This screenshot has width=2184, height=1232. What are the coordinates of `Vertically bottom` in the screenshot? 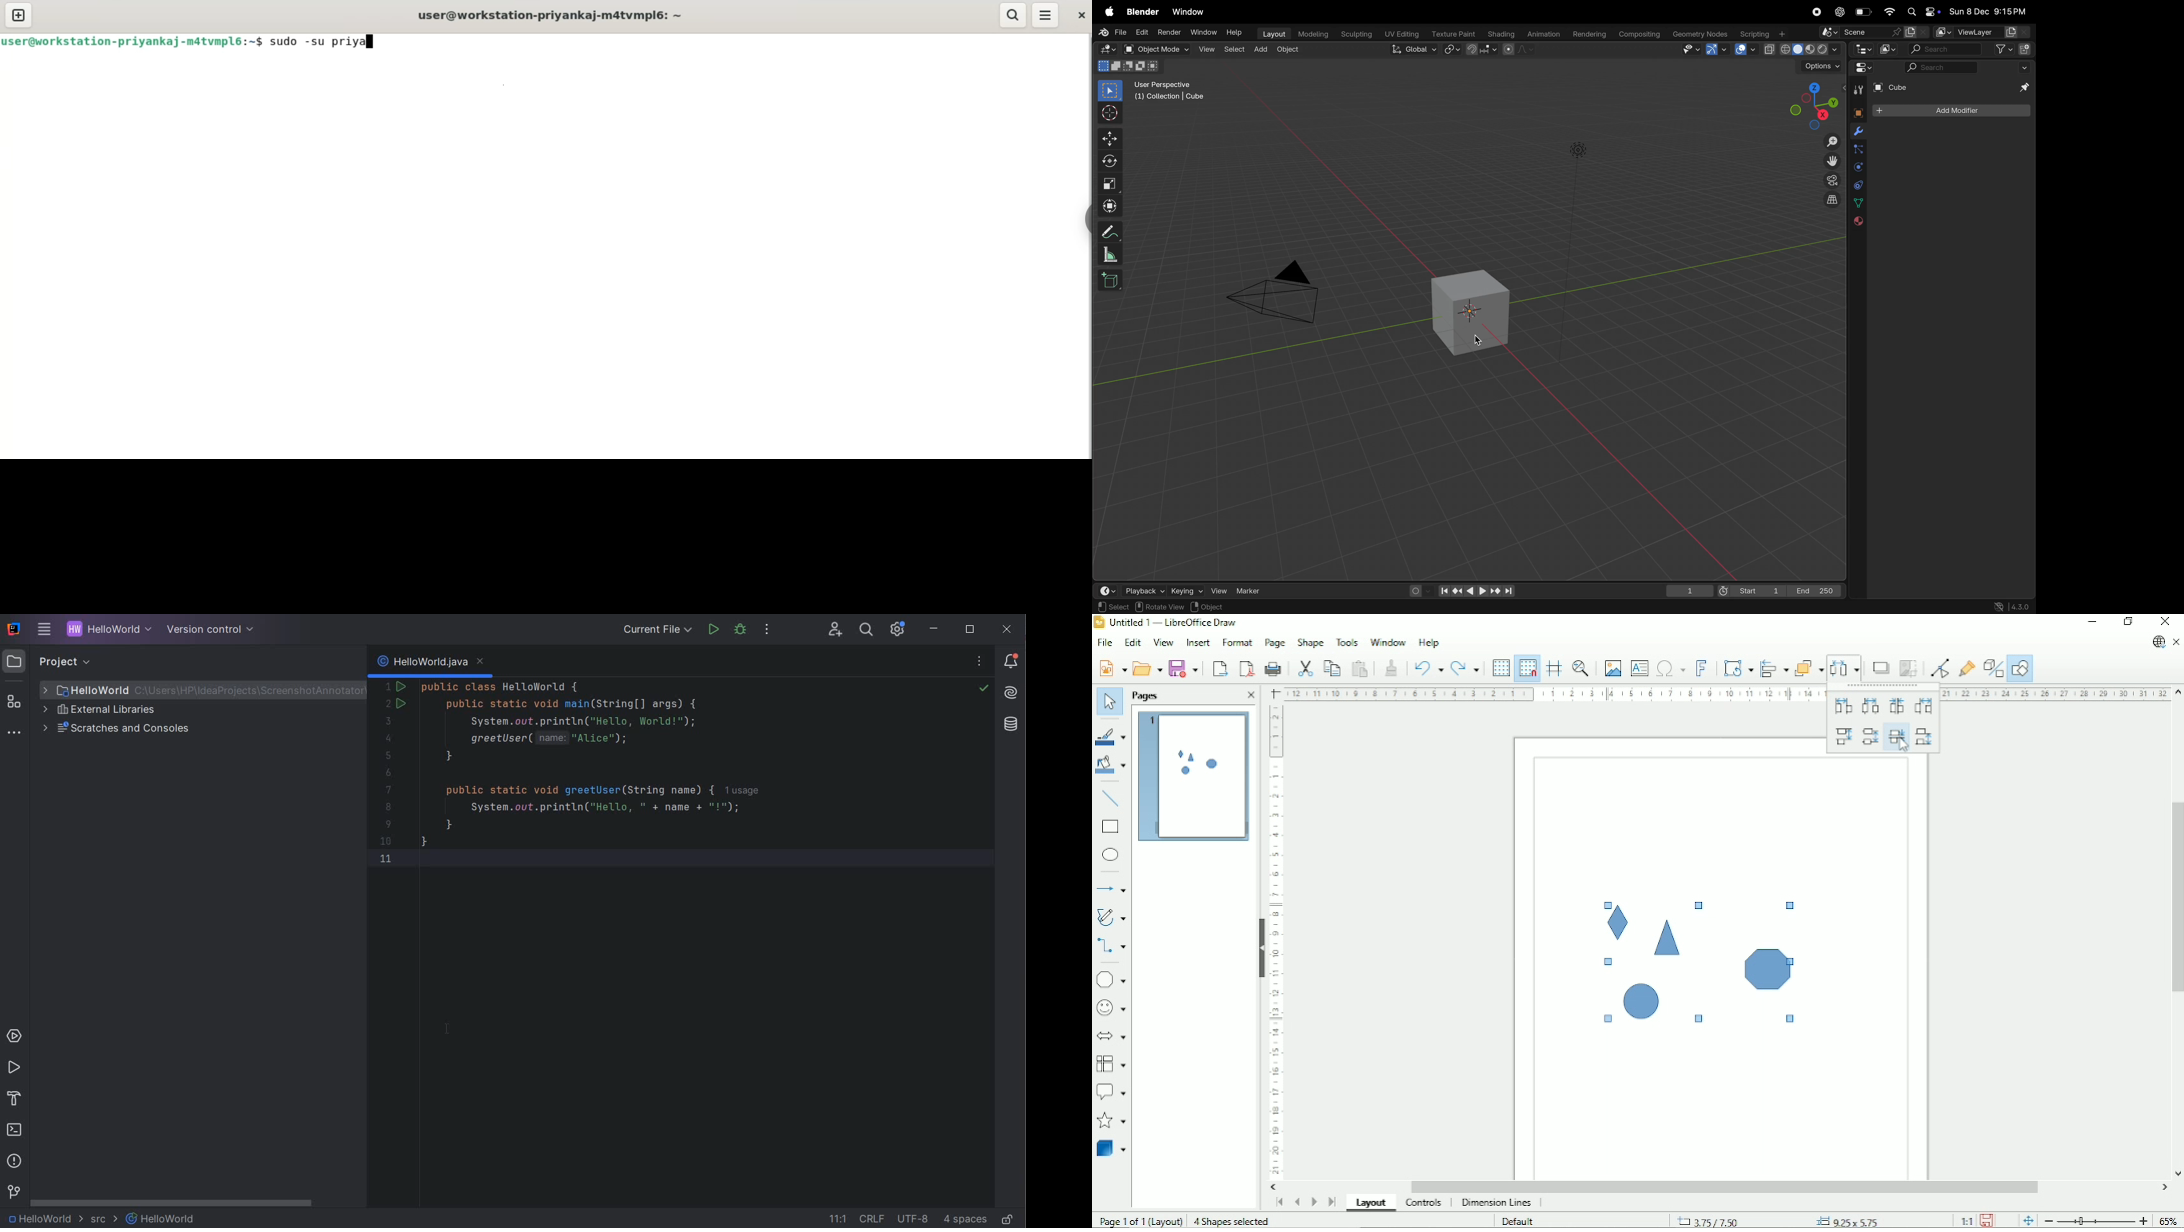 It's located at (1923, 737).